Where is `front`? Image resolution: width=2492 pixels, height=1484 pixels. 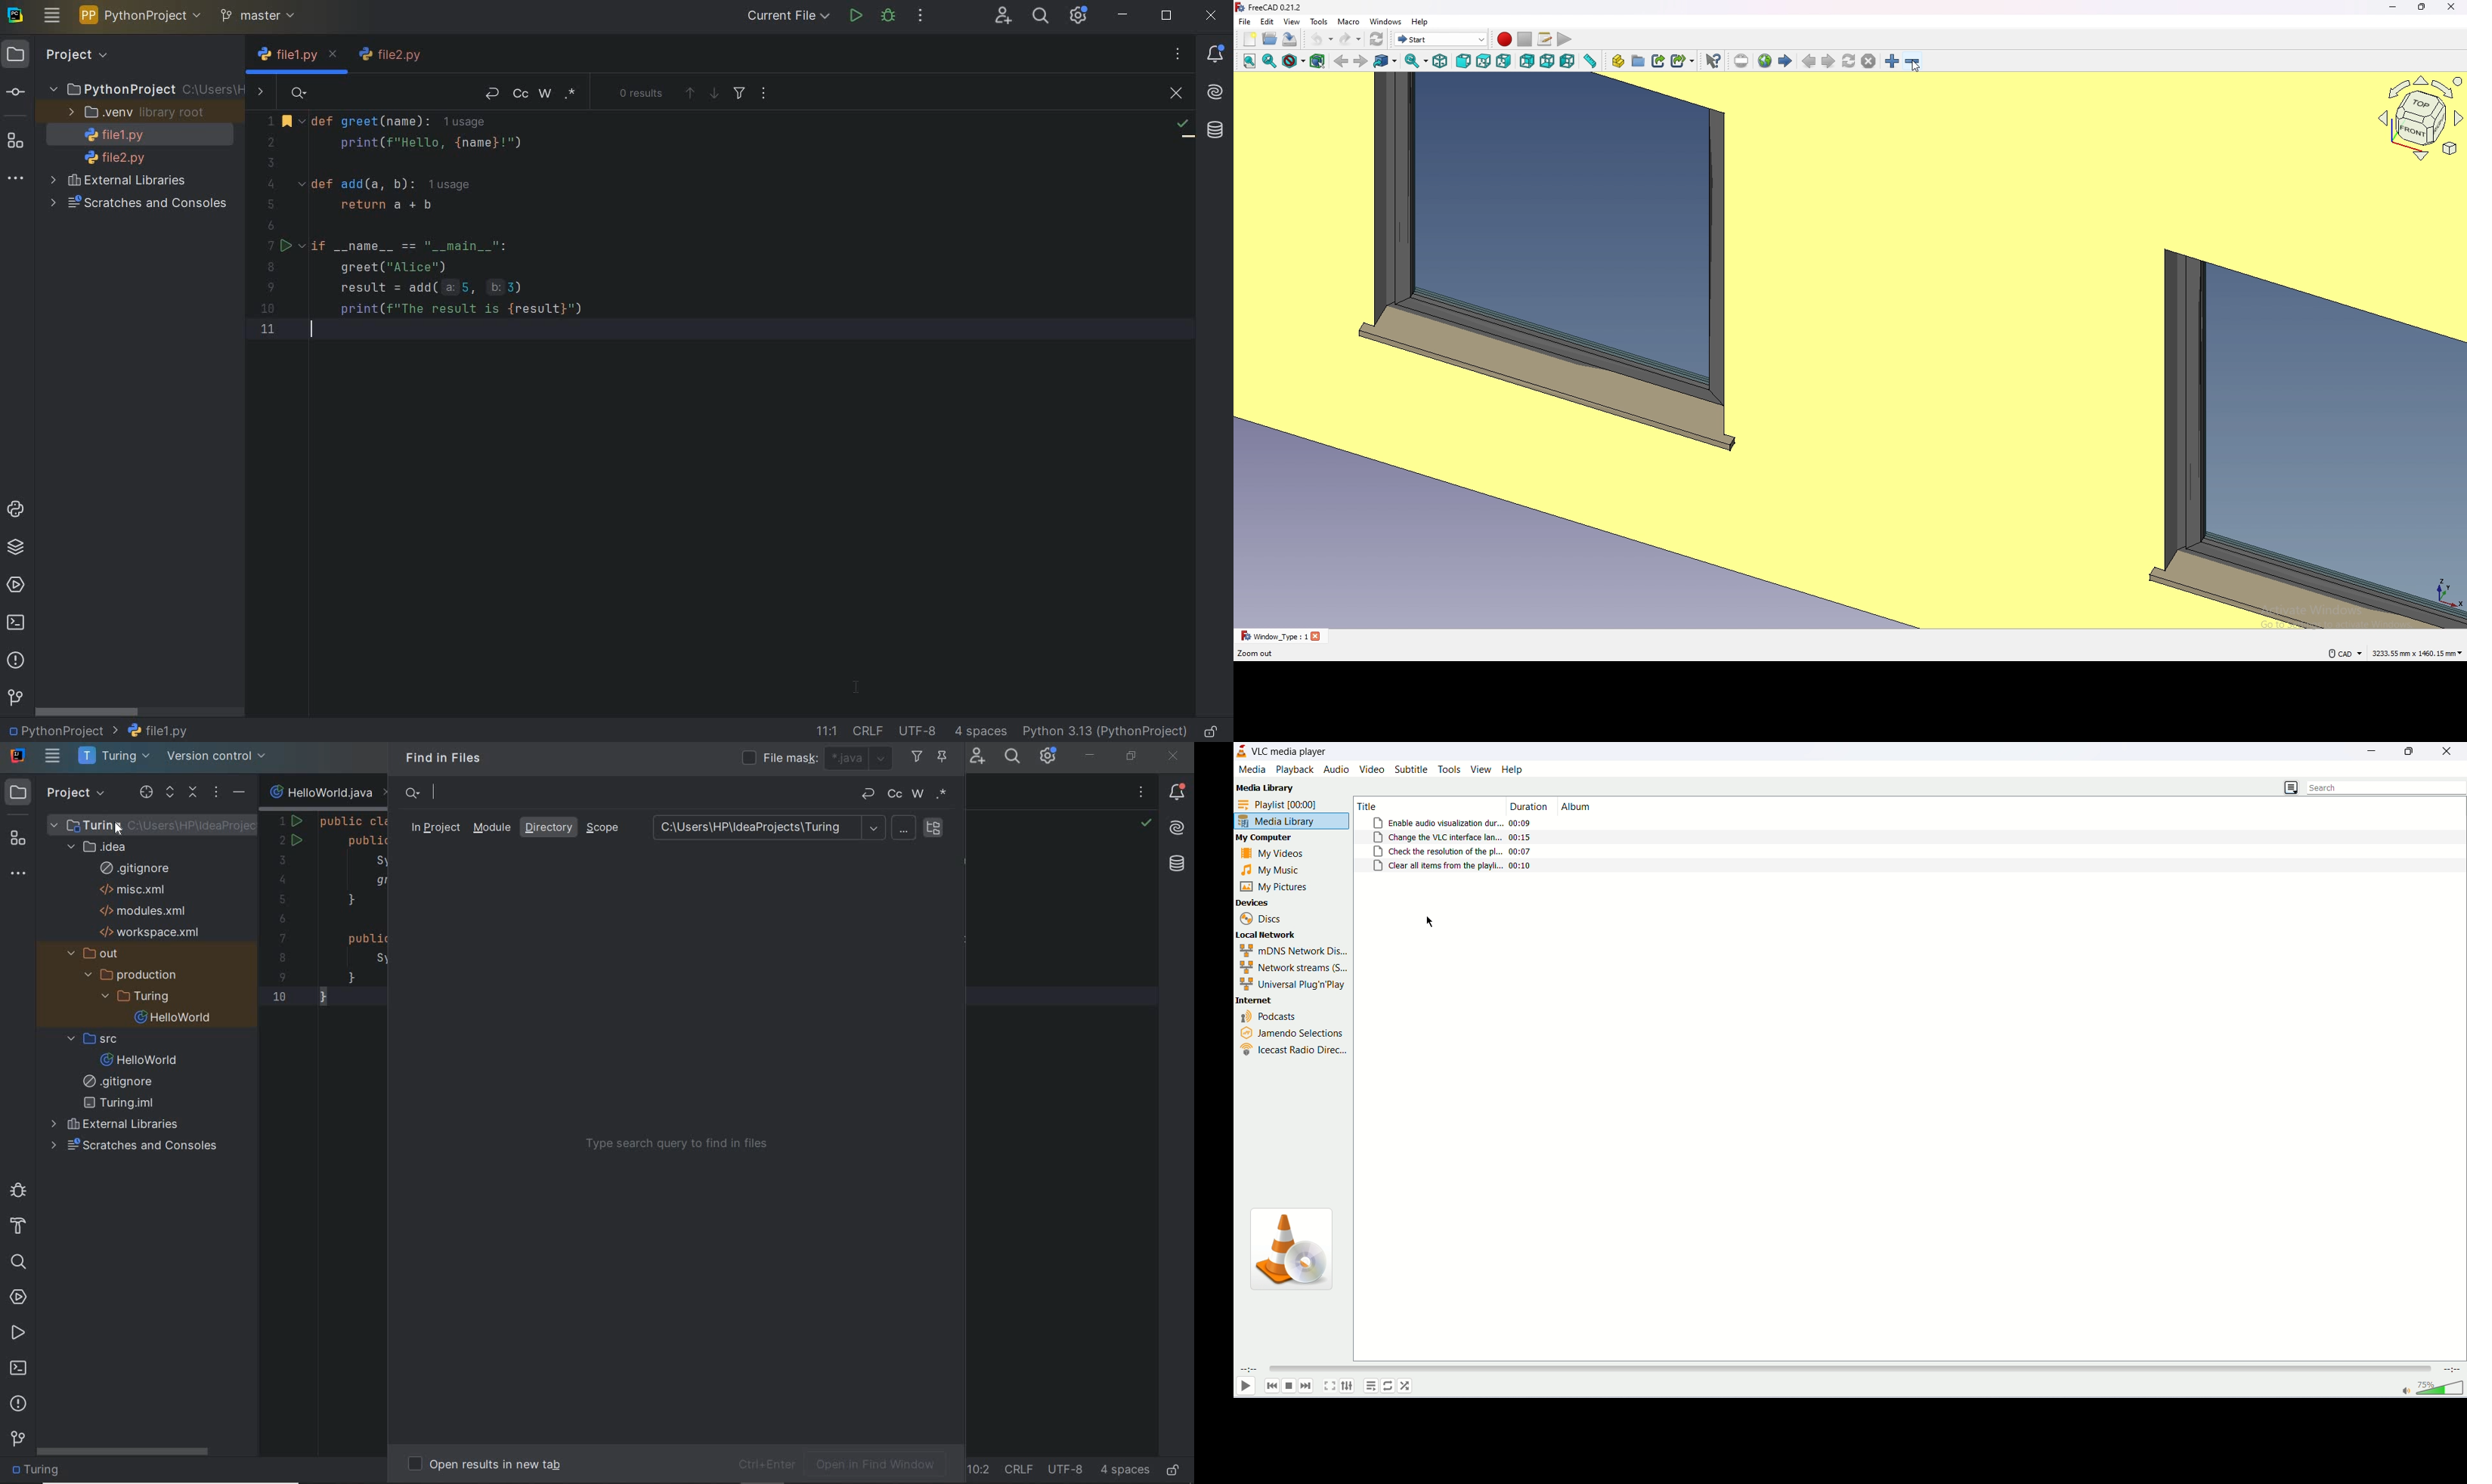
front is located at coordinates (1464, 62).